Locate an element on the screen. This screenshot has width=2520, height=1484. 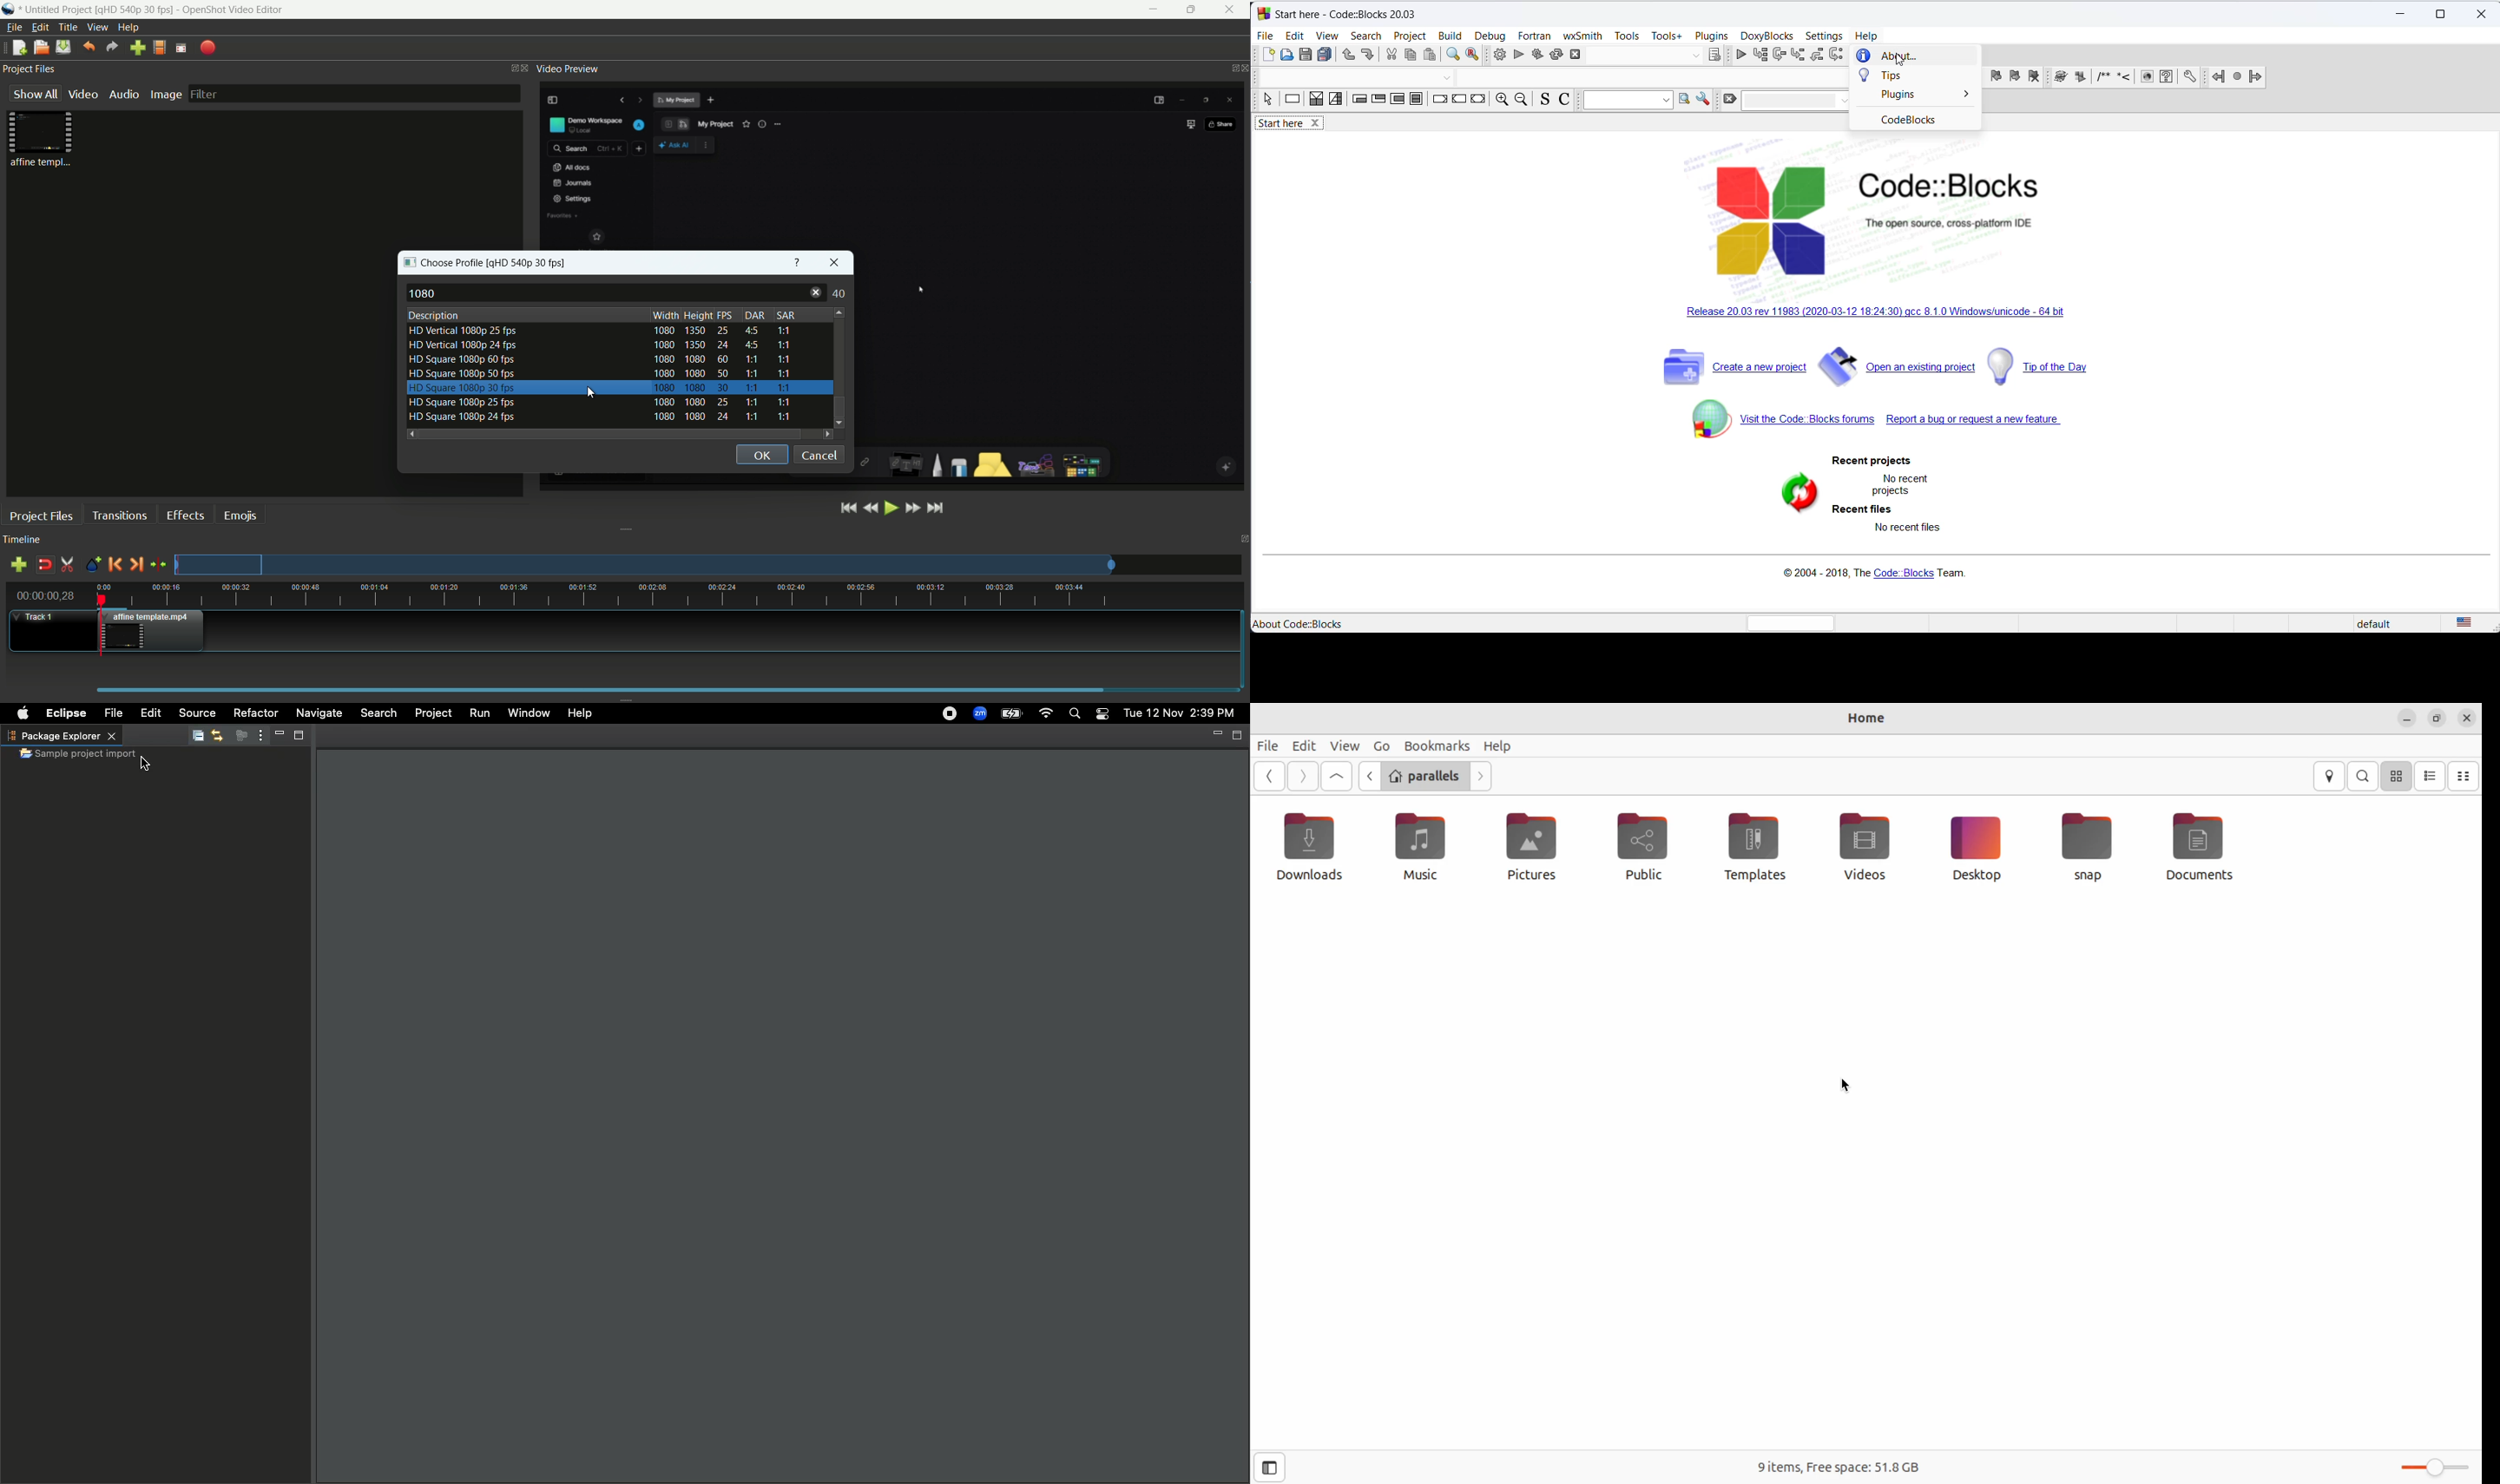
run to cursor is located at coordinates (1778, 55).